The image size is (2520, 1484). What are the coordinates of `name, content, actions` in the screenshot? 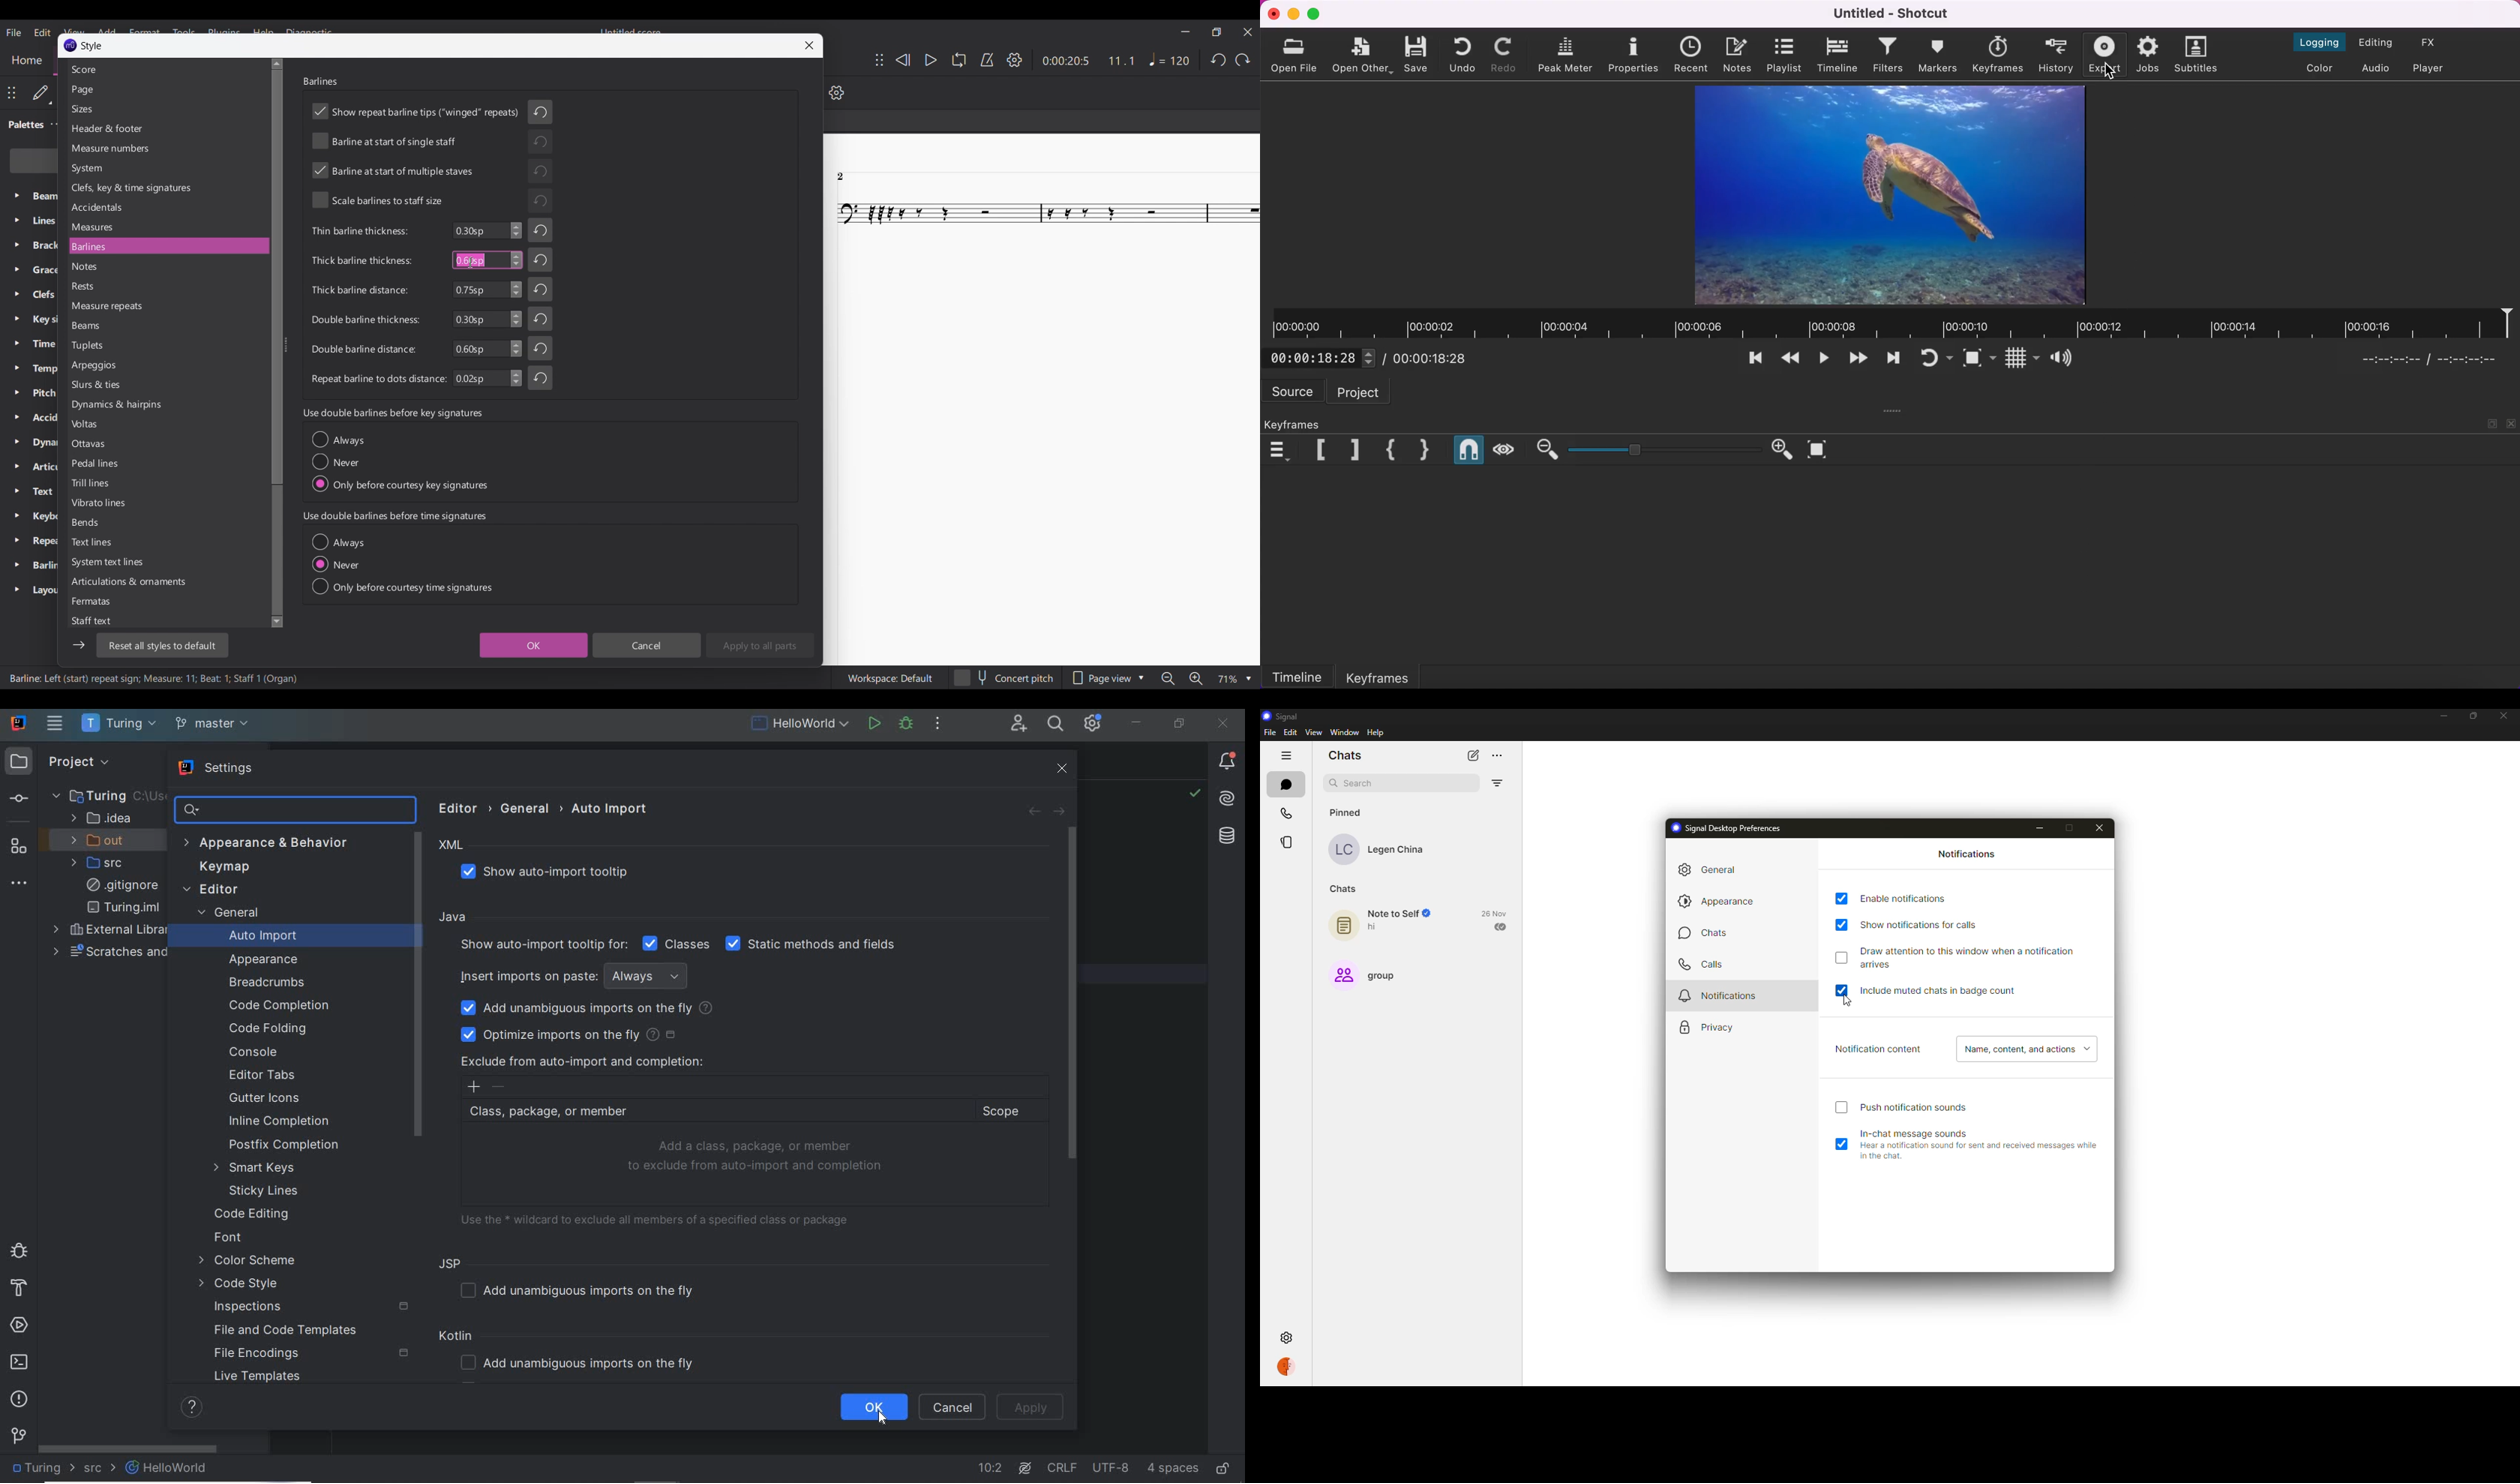 It's located at (2024, 1048).